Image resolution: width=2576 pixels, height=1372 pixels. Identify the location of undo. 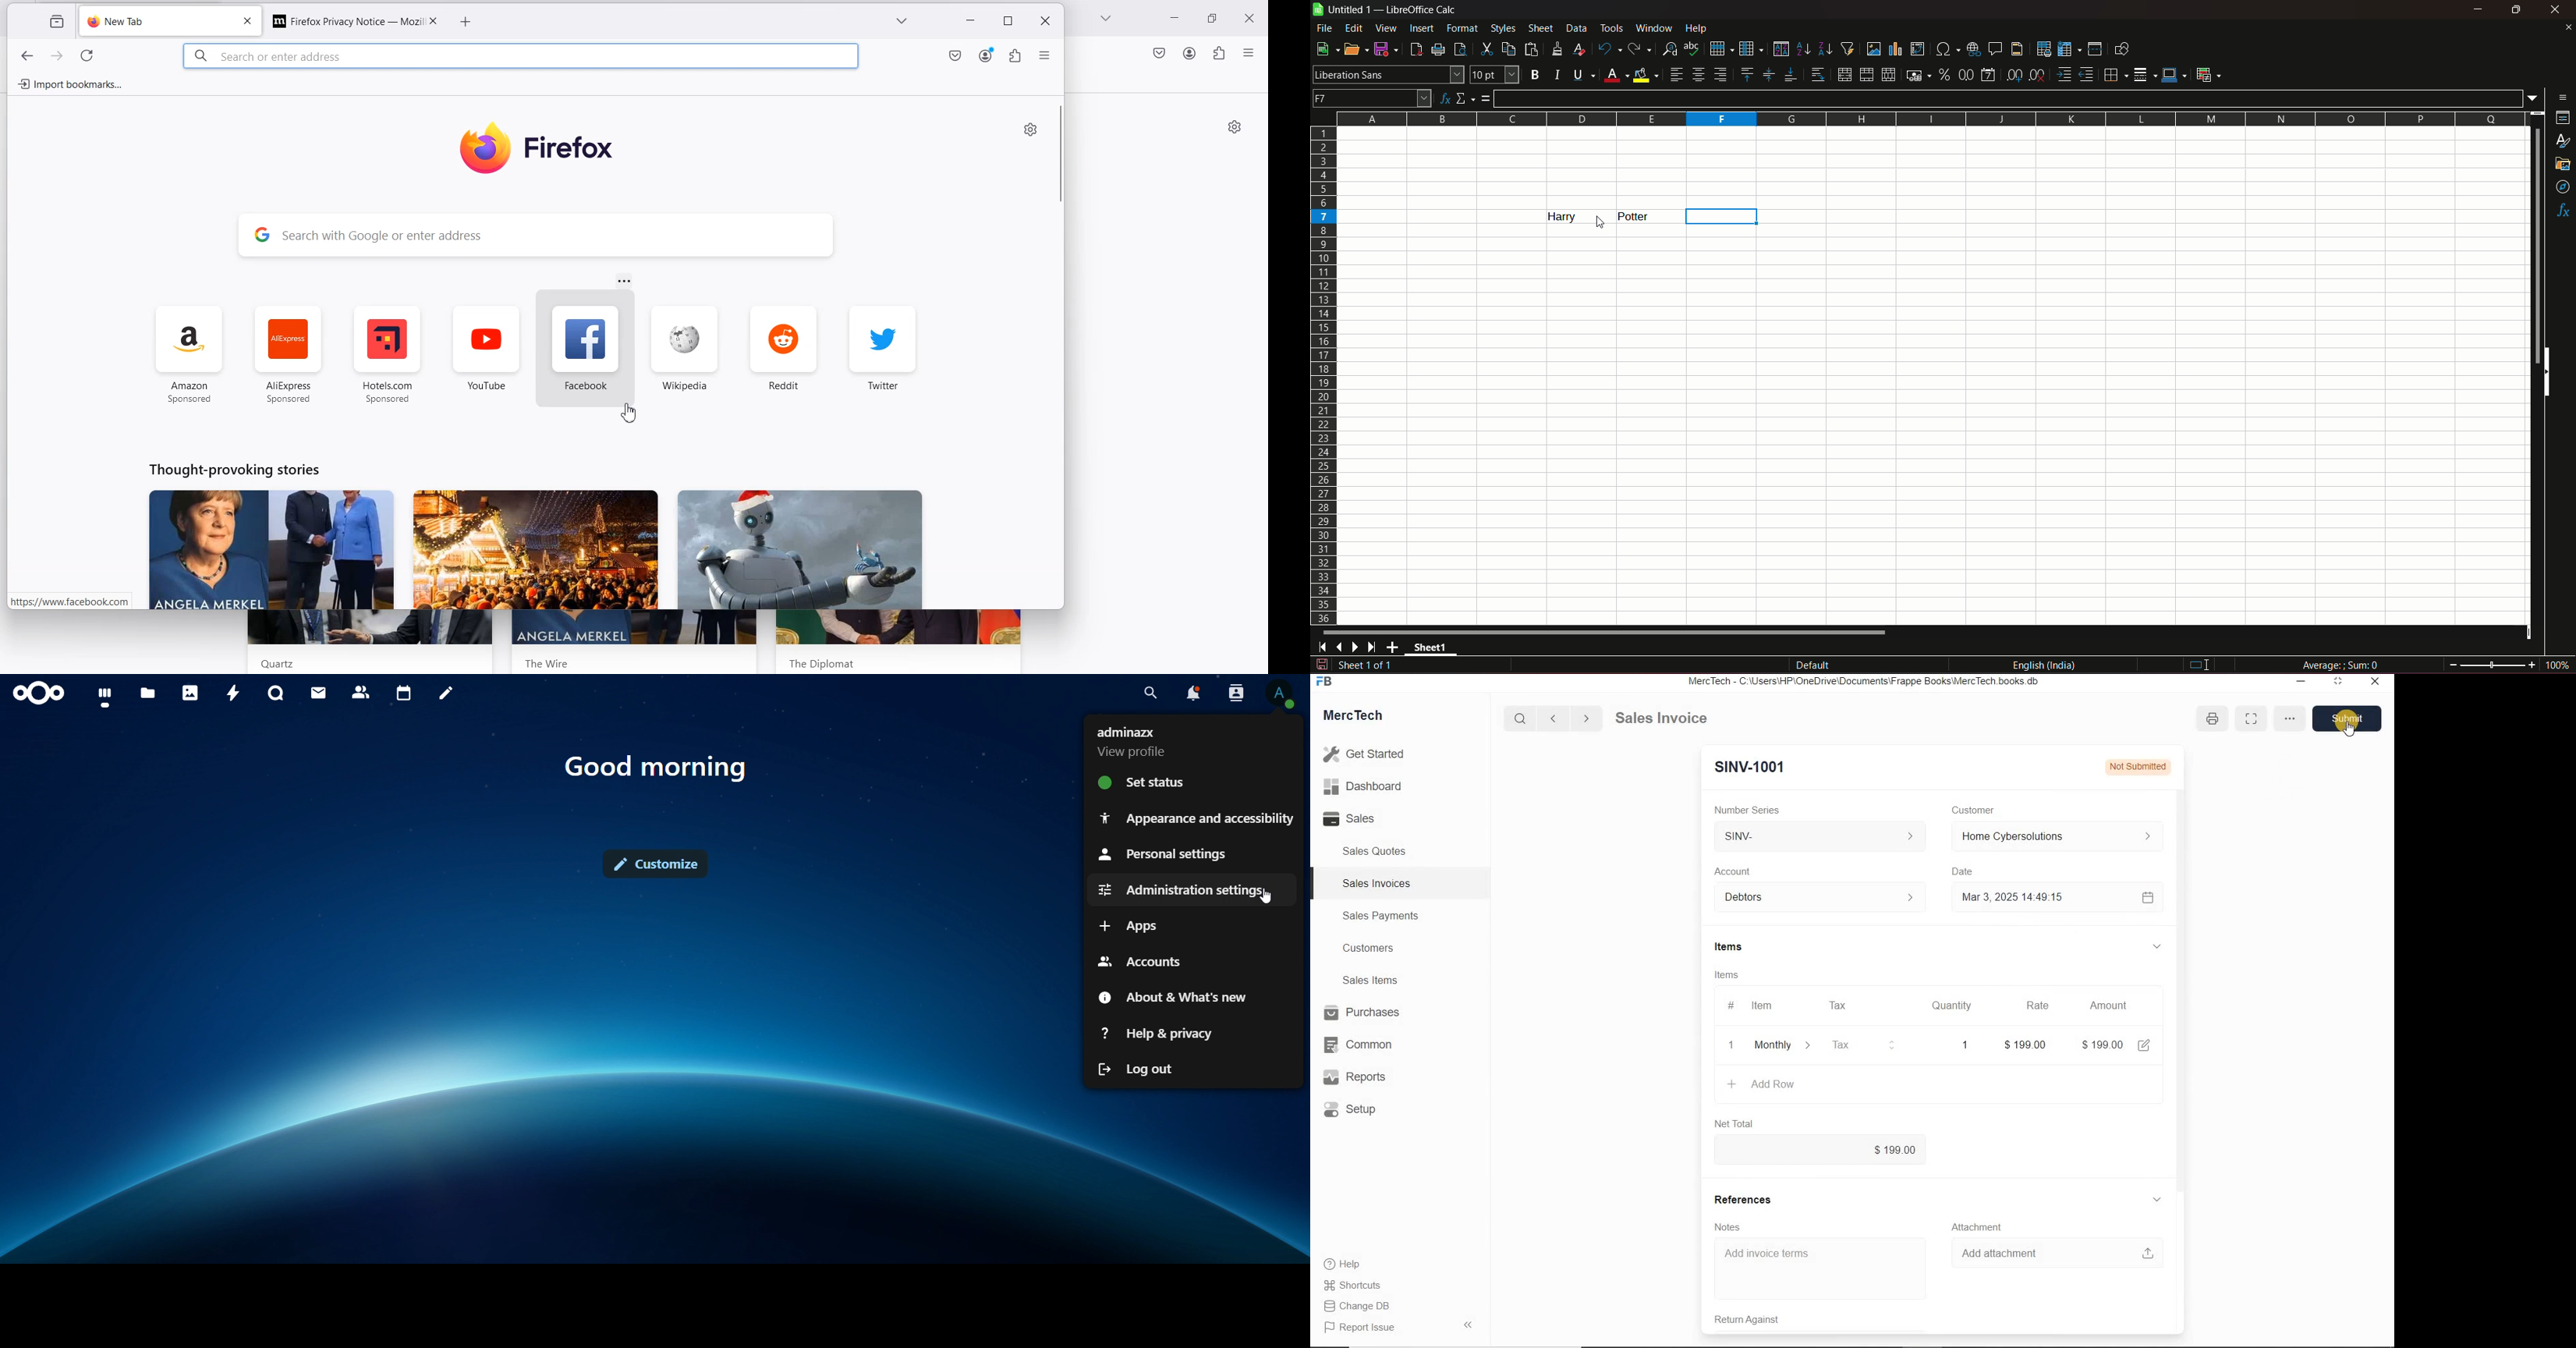
(1608, 48).